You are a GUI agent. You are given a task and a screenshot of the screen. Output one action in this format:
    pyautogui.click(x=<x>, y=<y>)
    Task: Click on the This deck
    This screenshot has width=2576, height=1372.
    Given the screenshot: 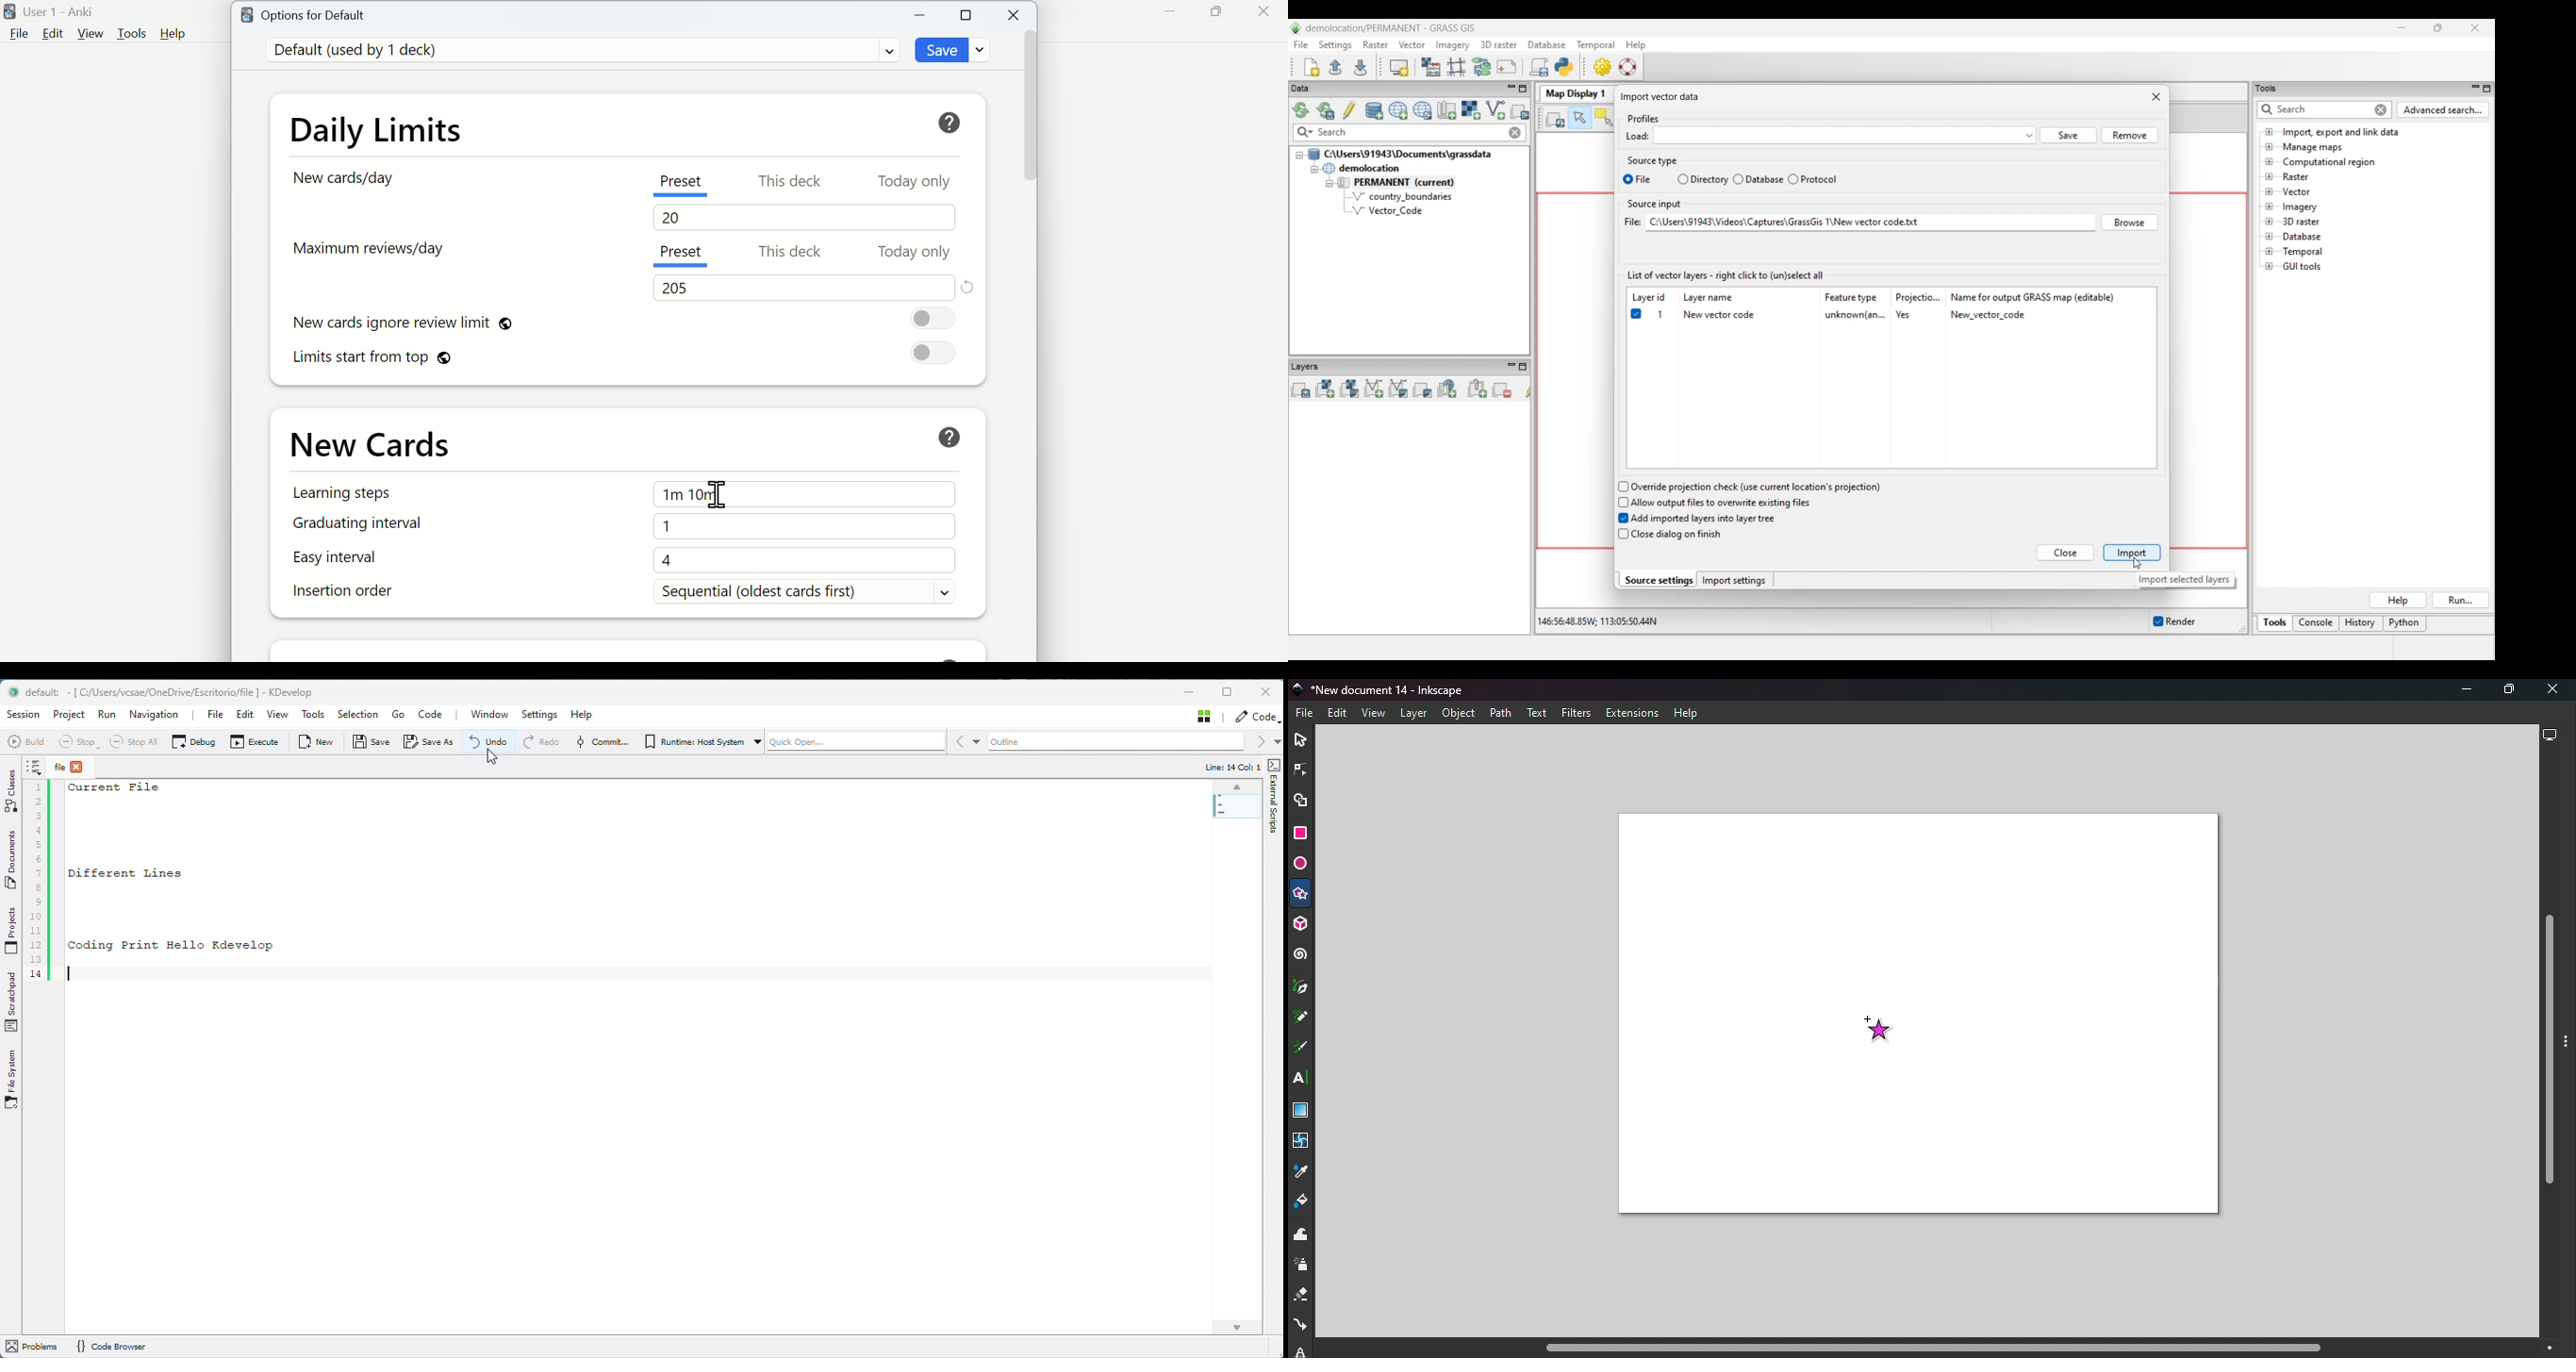 What is the action you would take?
    pyautogui.click(x=788, y=254)
    